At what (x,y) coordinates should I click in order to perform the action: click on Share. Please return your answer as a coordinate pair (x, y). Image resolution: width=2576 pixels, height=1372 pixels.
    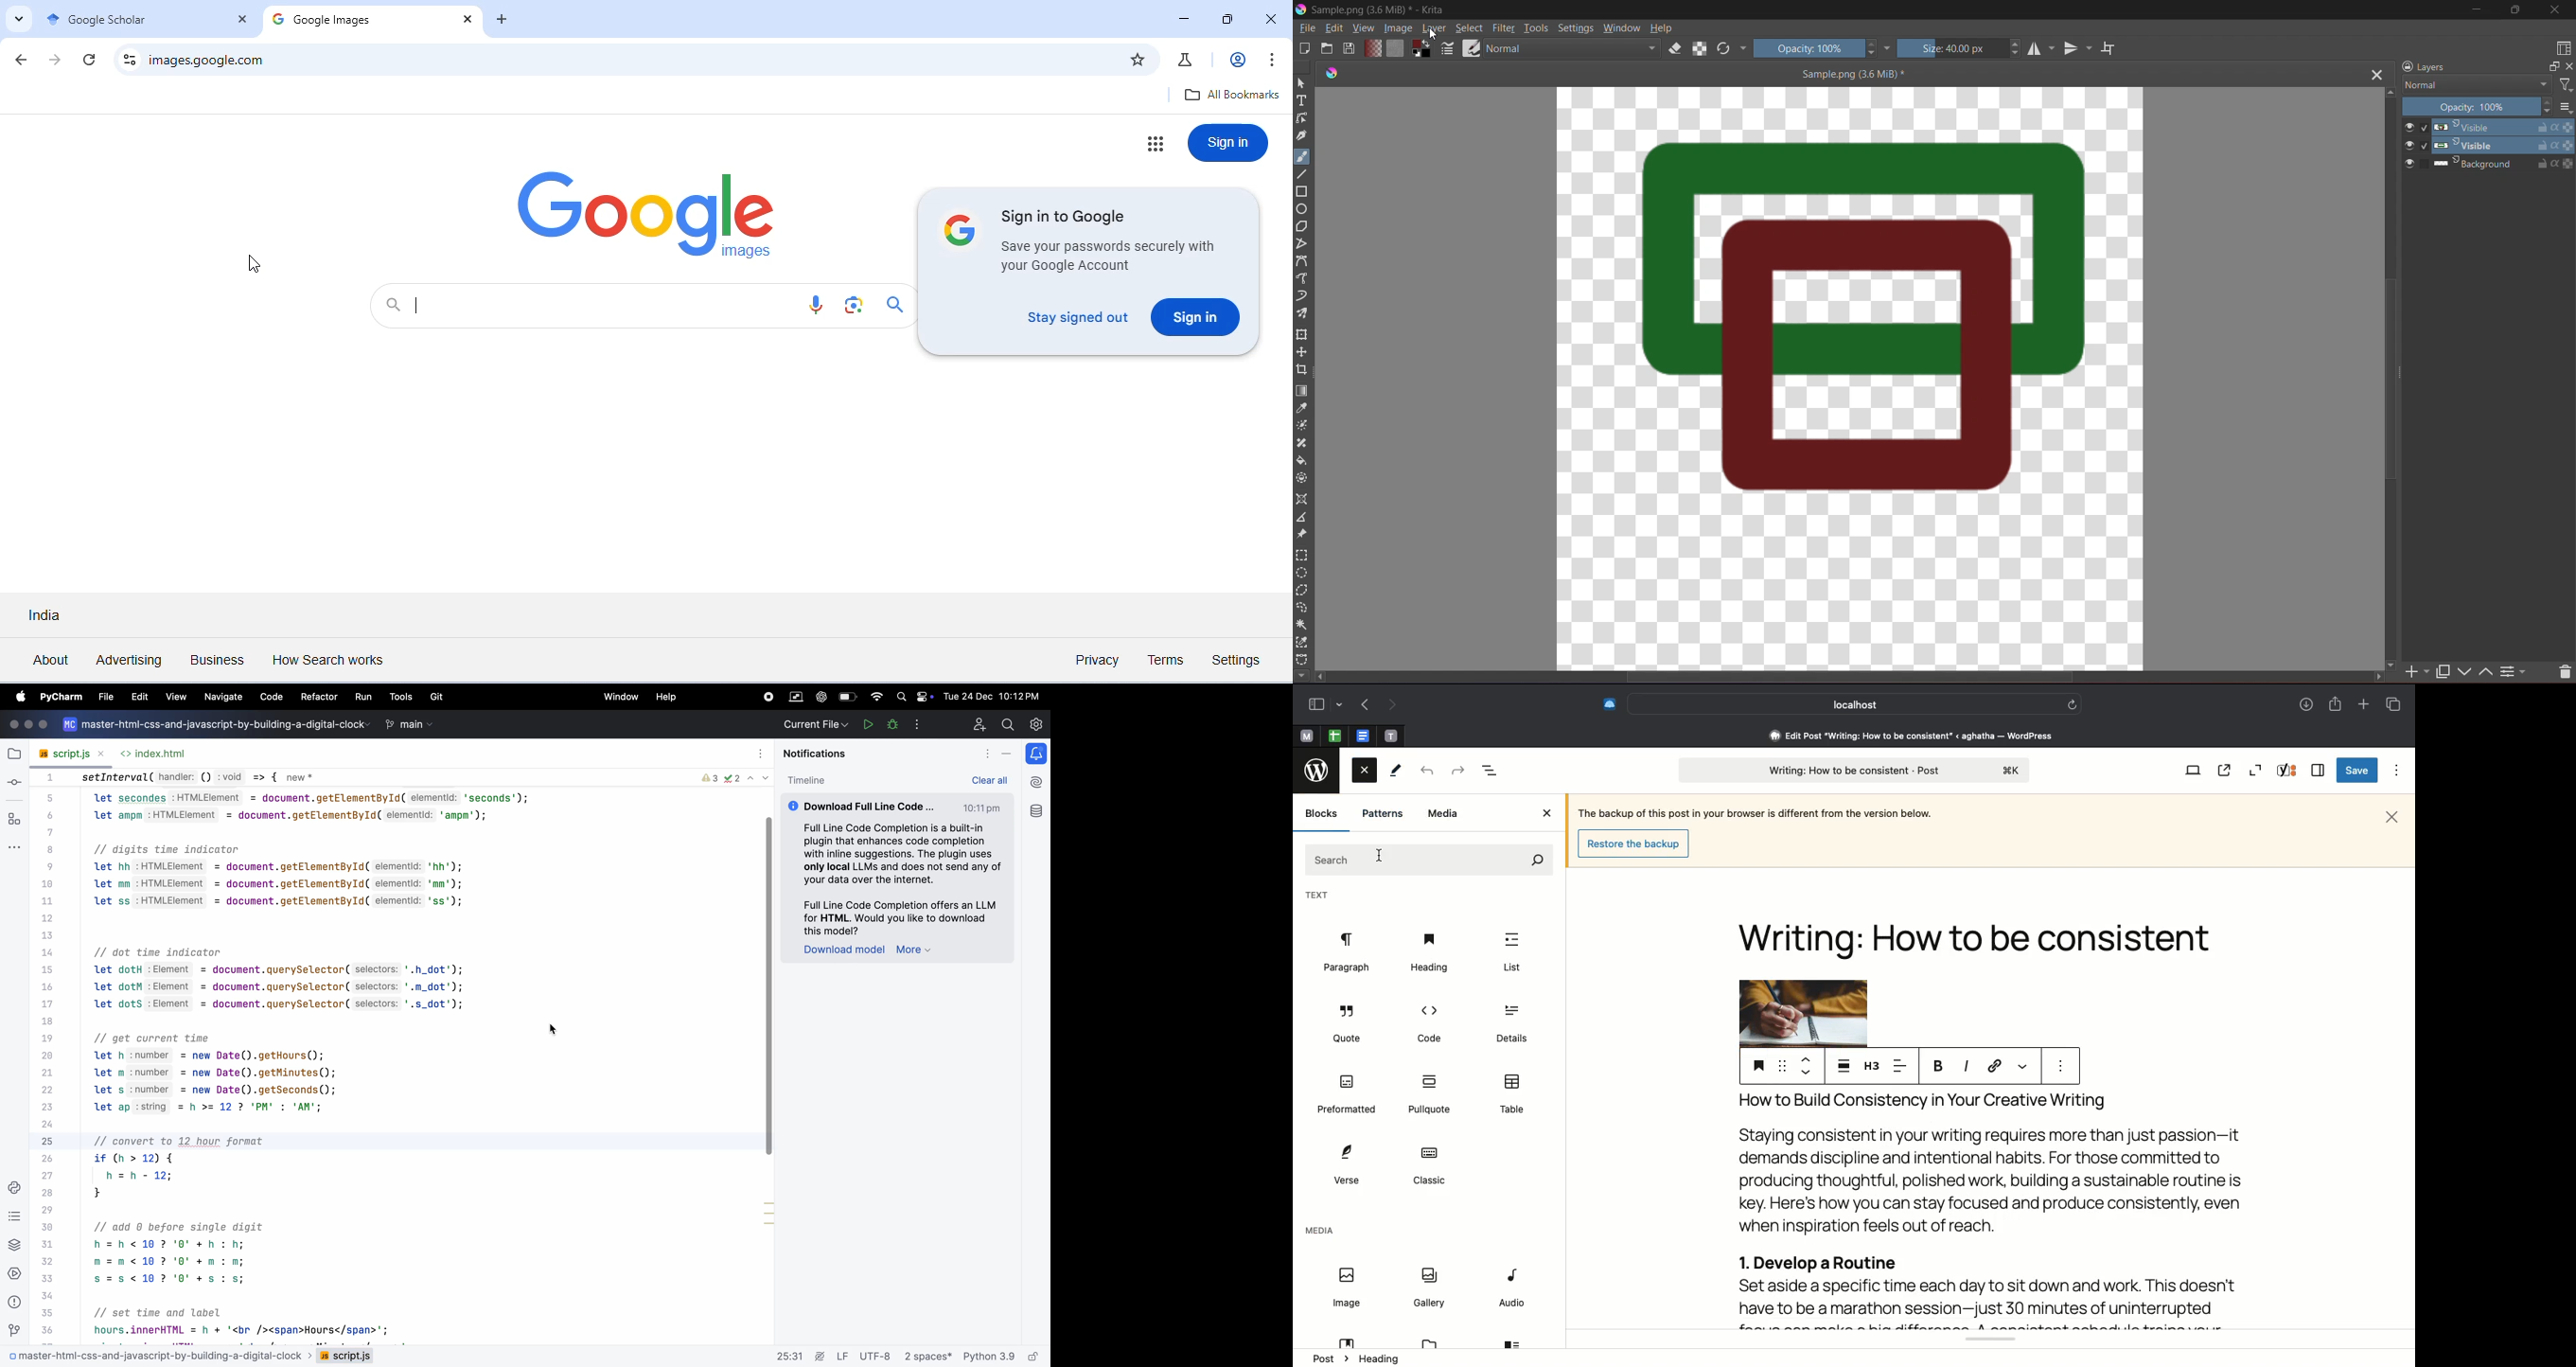
    Looking at the image, I should click on (2337, 705).